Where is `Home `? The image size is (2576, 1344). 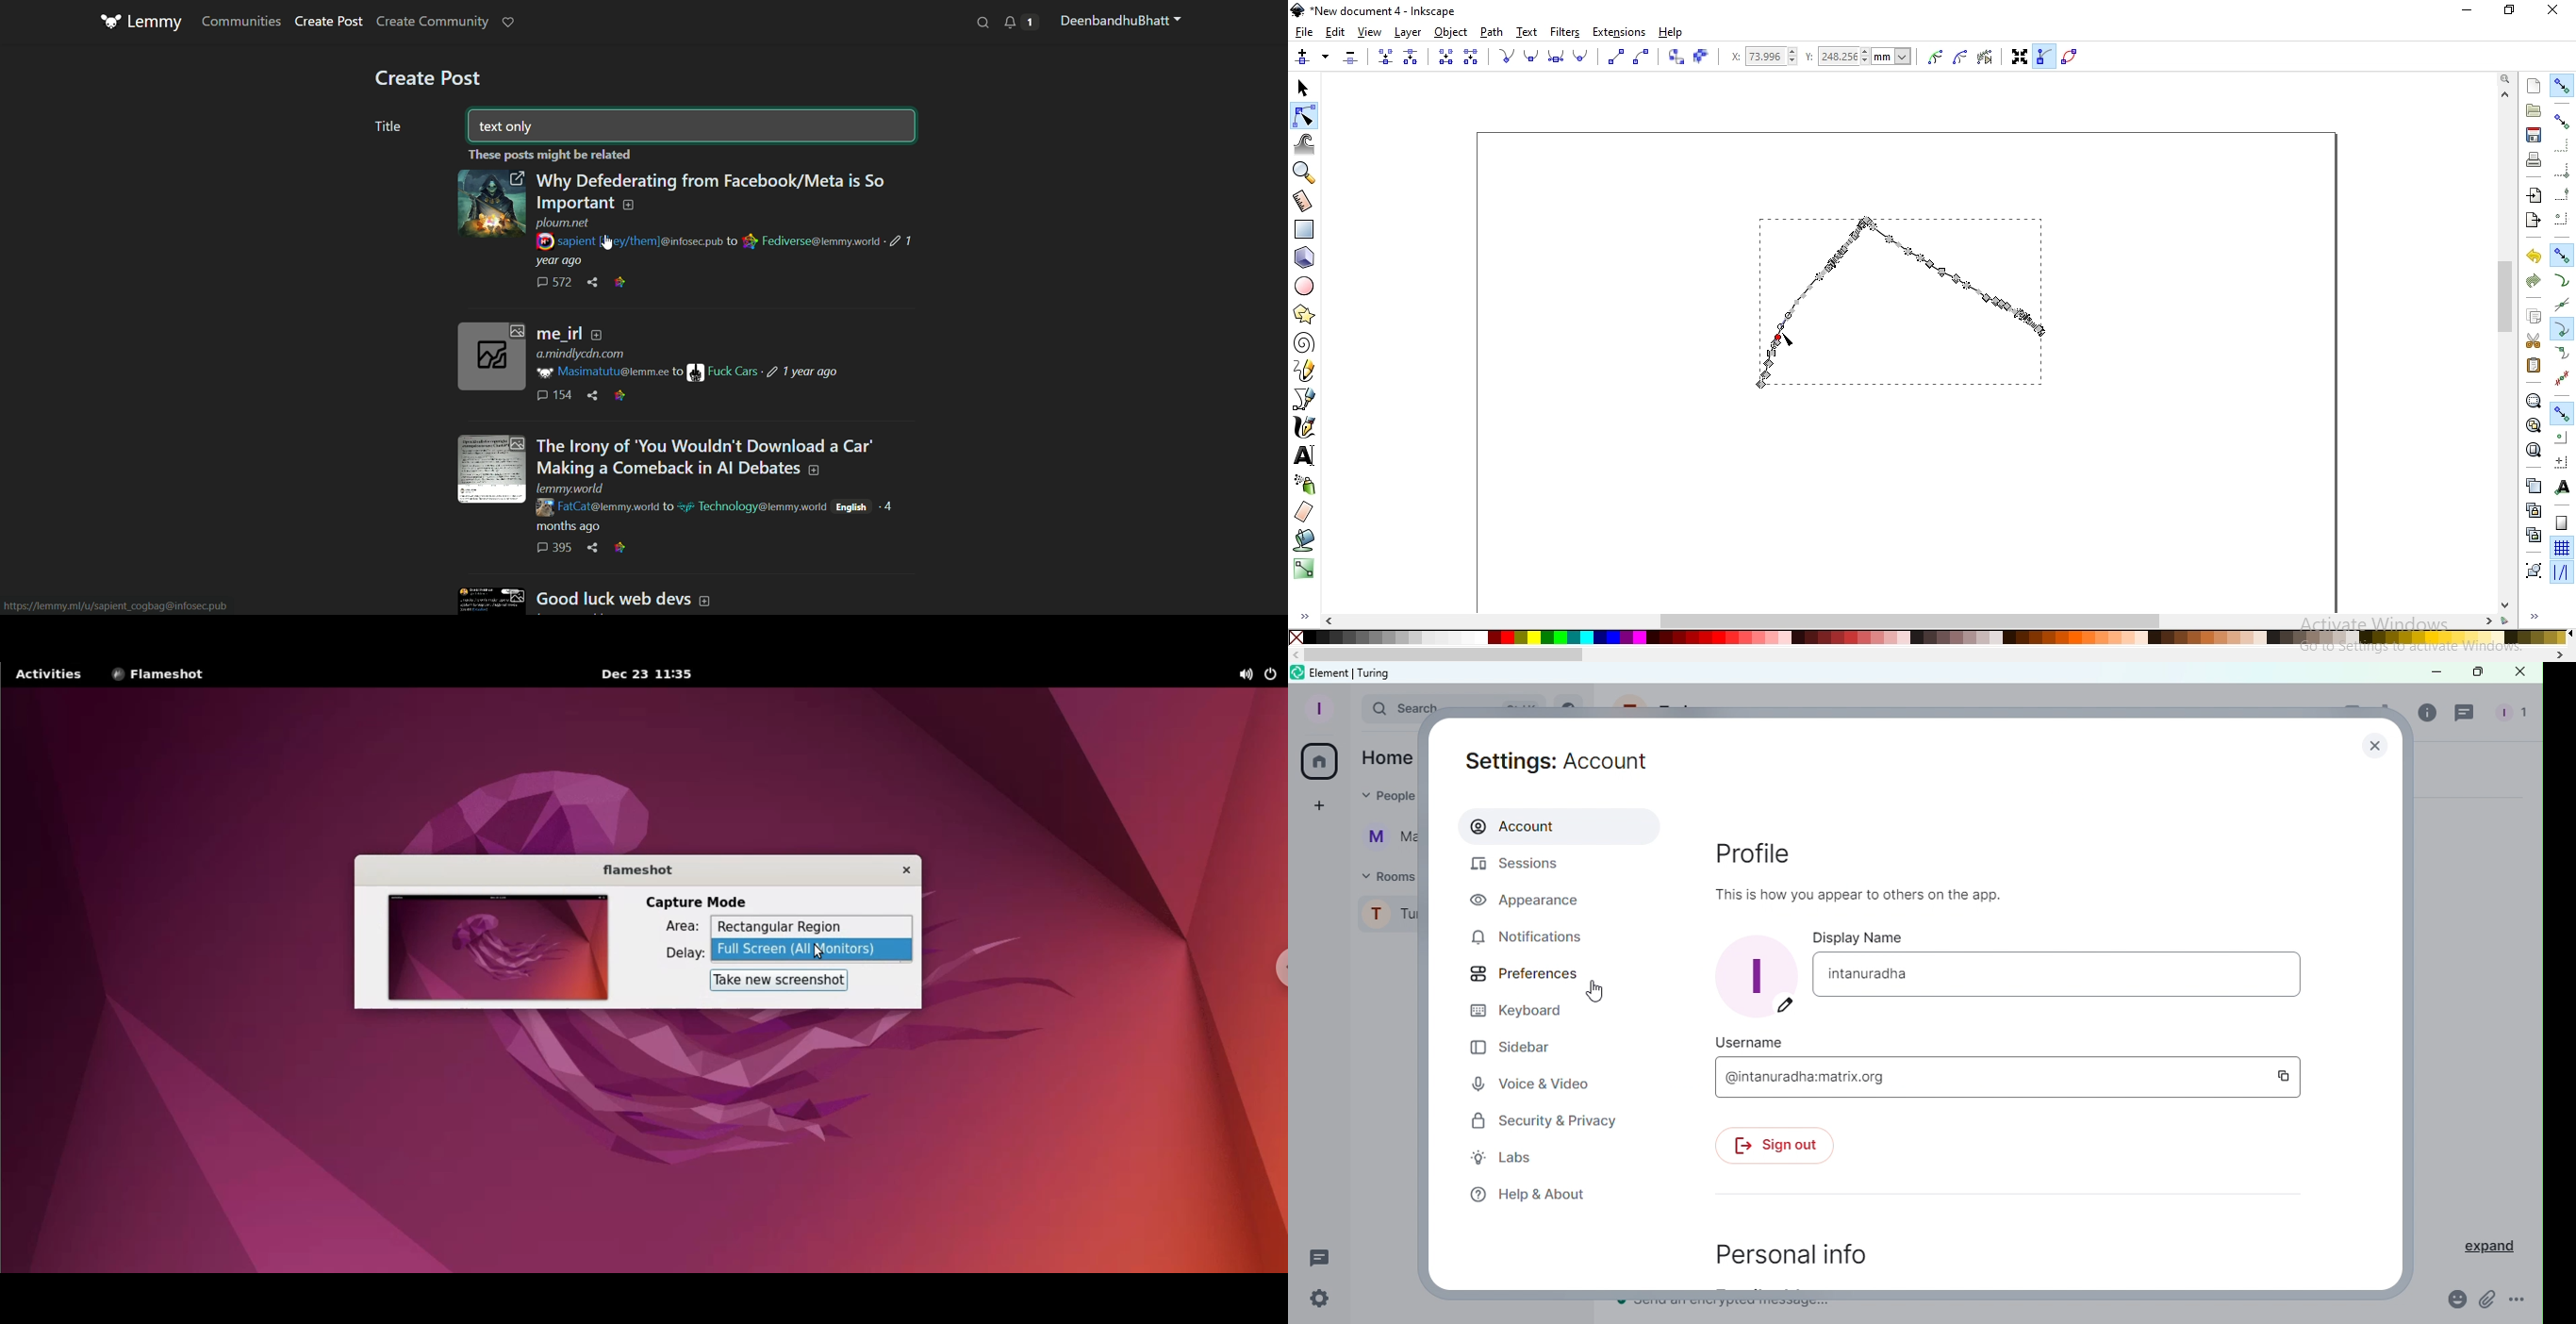
Home  is located at coordinates (1387, 757).